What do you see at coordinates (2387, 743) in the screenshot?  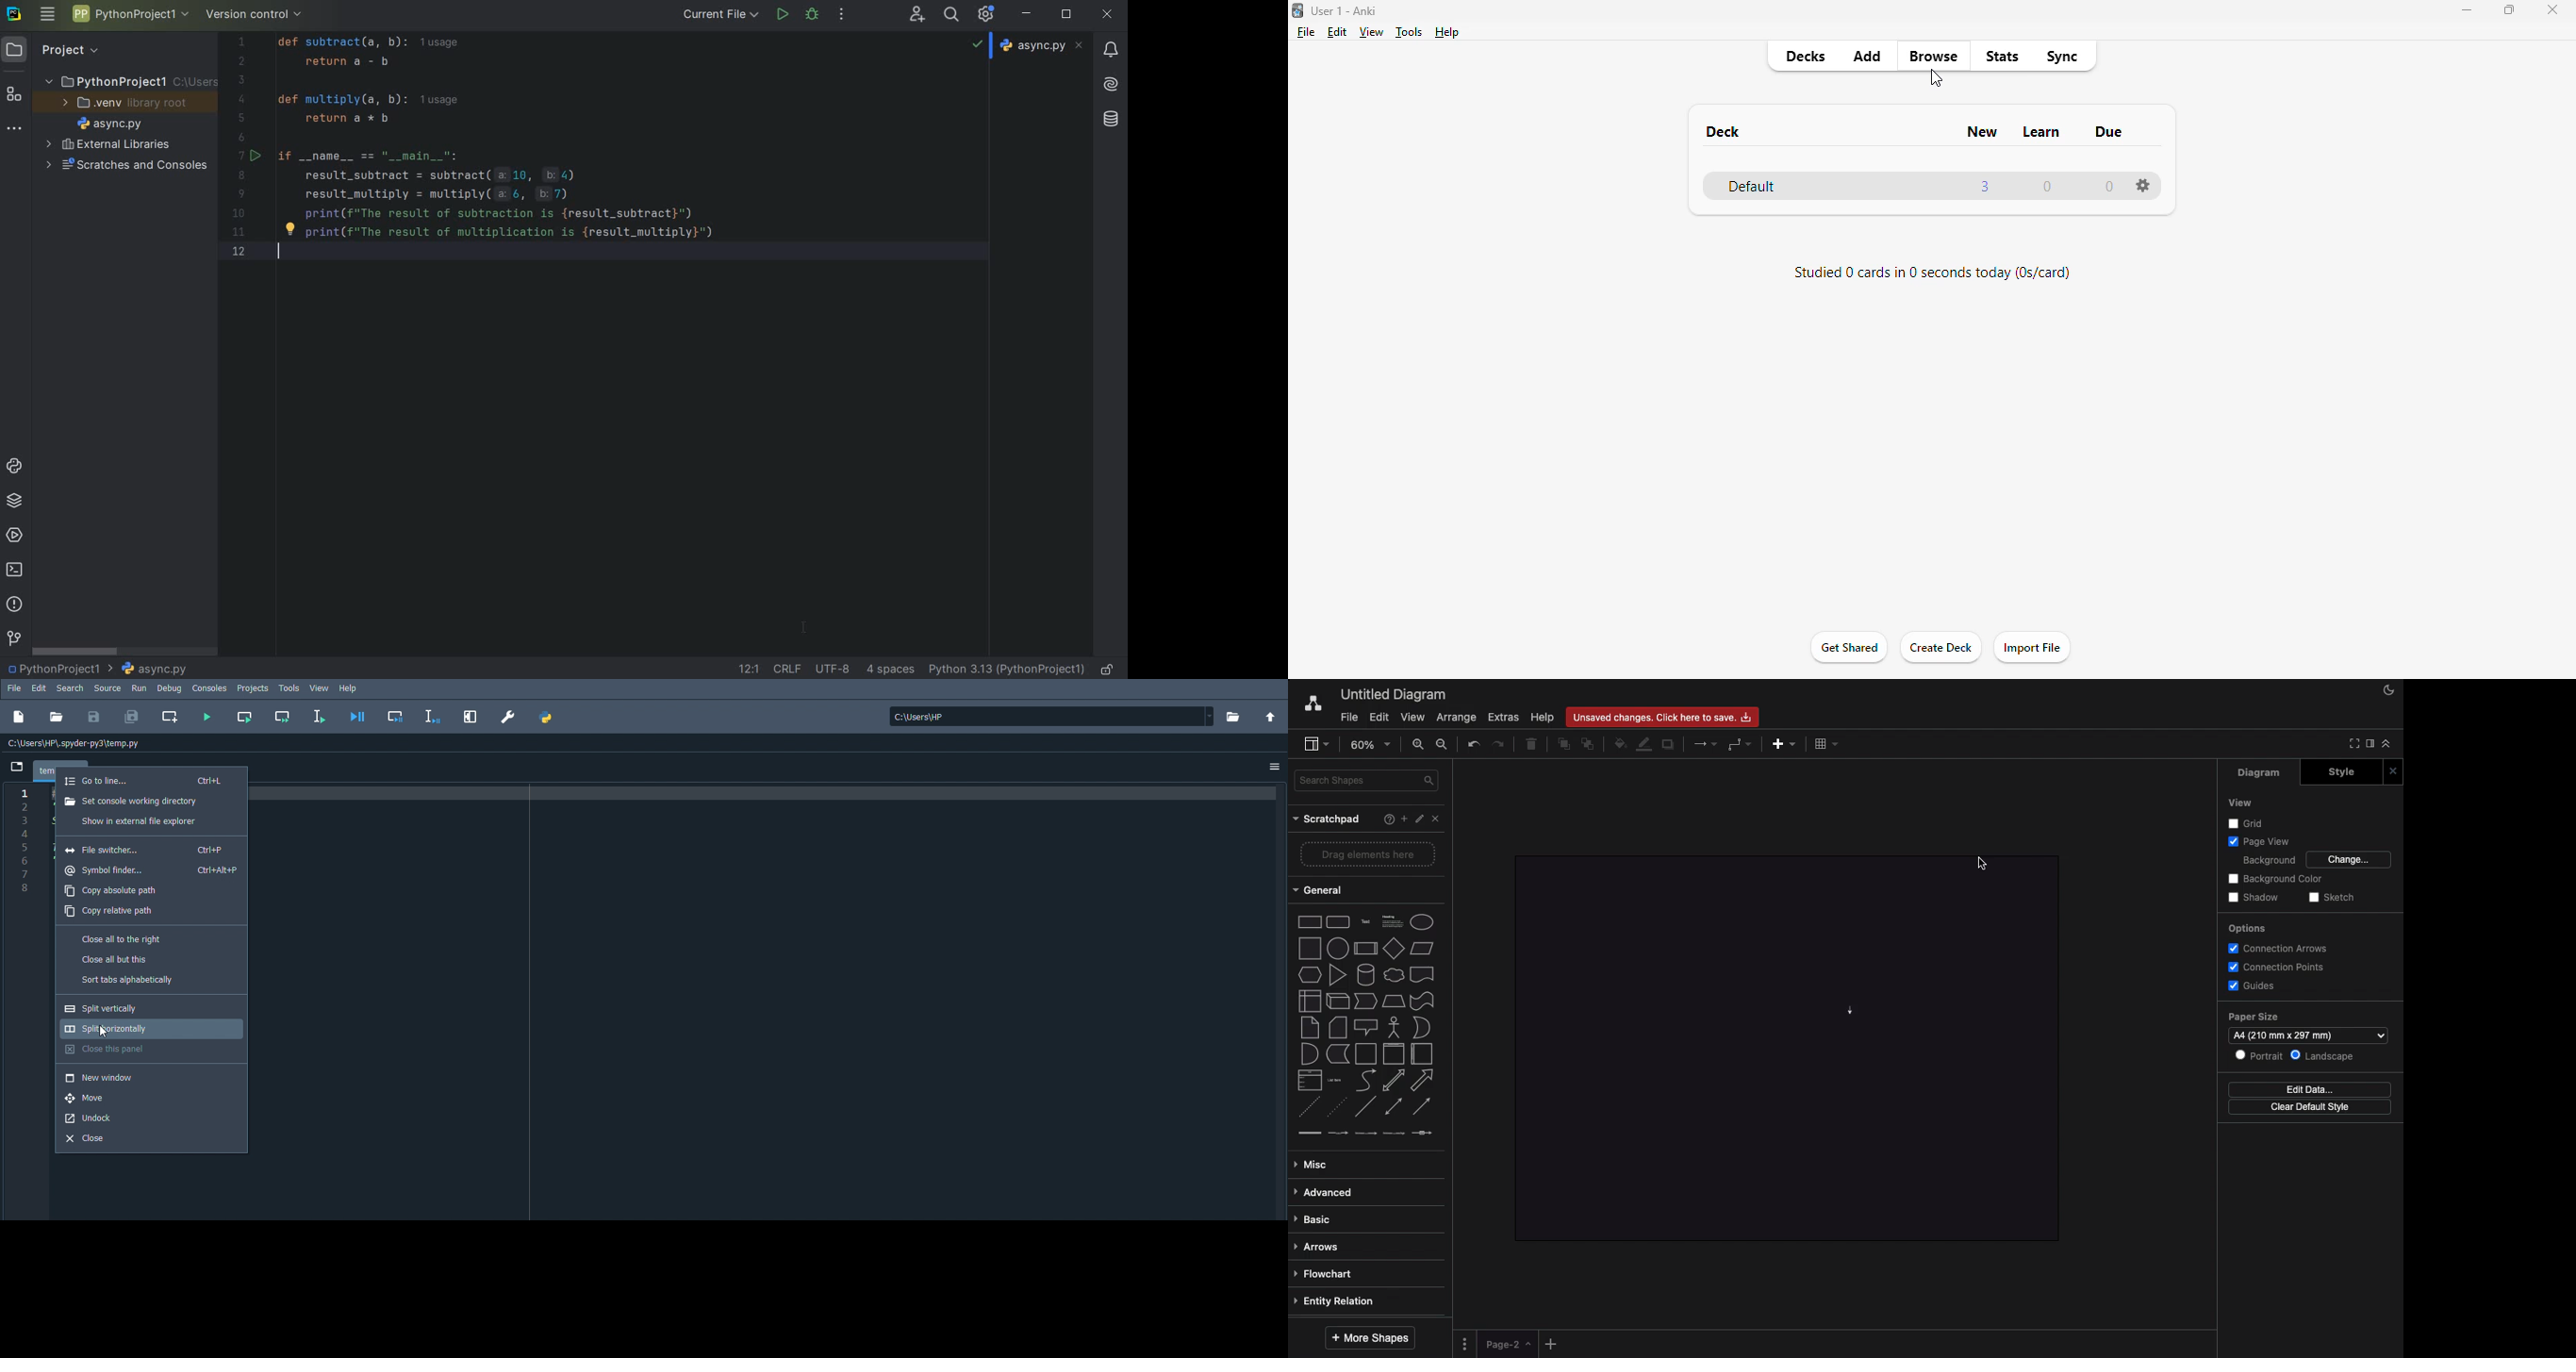 I see `Collapse` at bounding box center [2387, 743].